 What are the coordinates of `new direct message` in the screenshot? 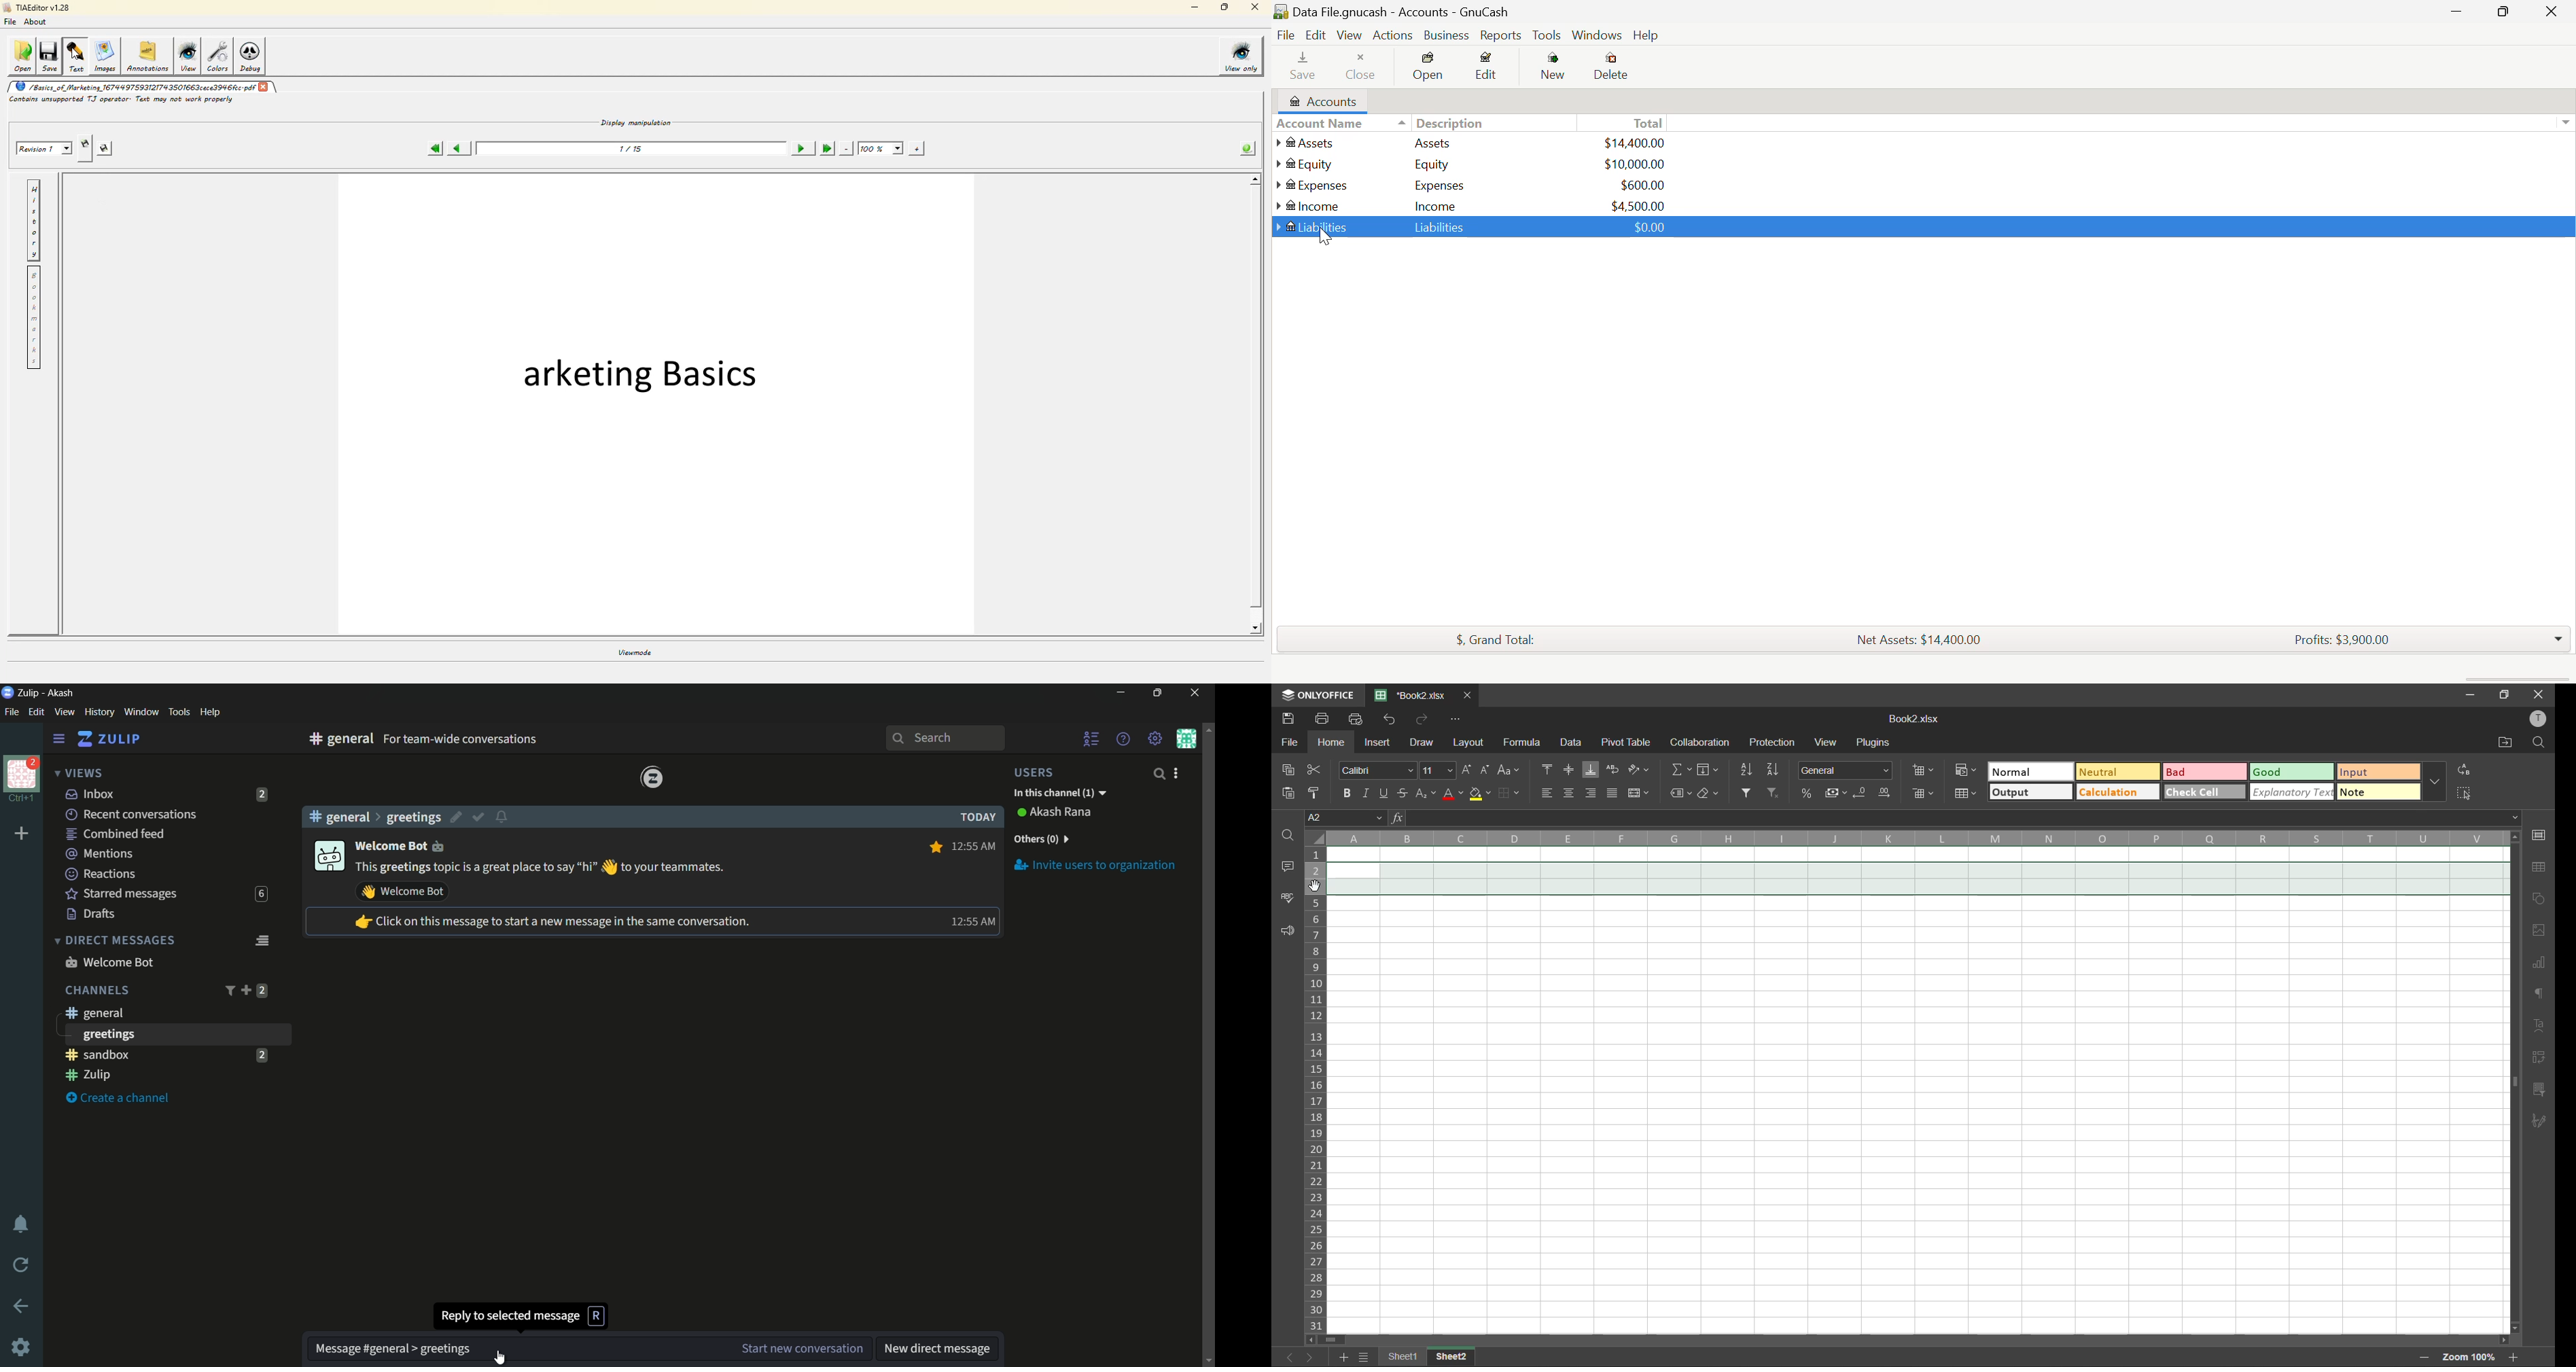 It's located at (937, 1349).